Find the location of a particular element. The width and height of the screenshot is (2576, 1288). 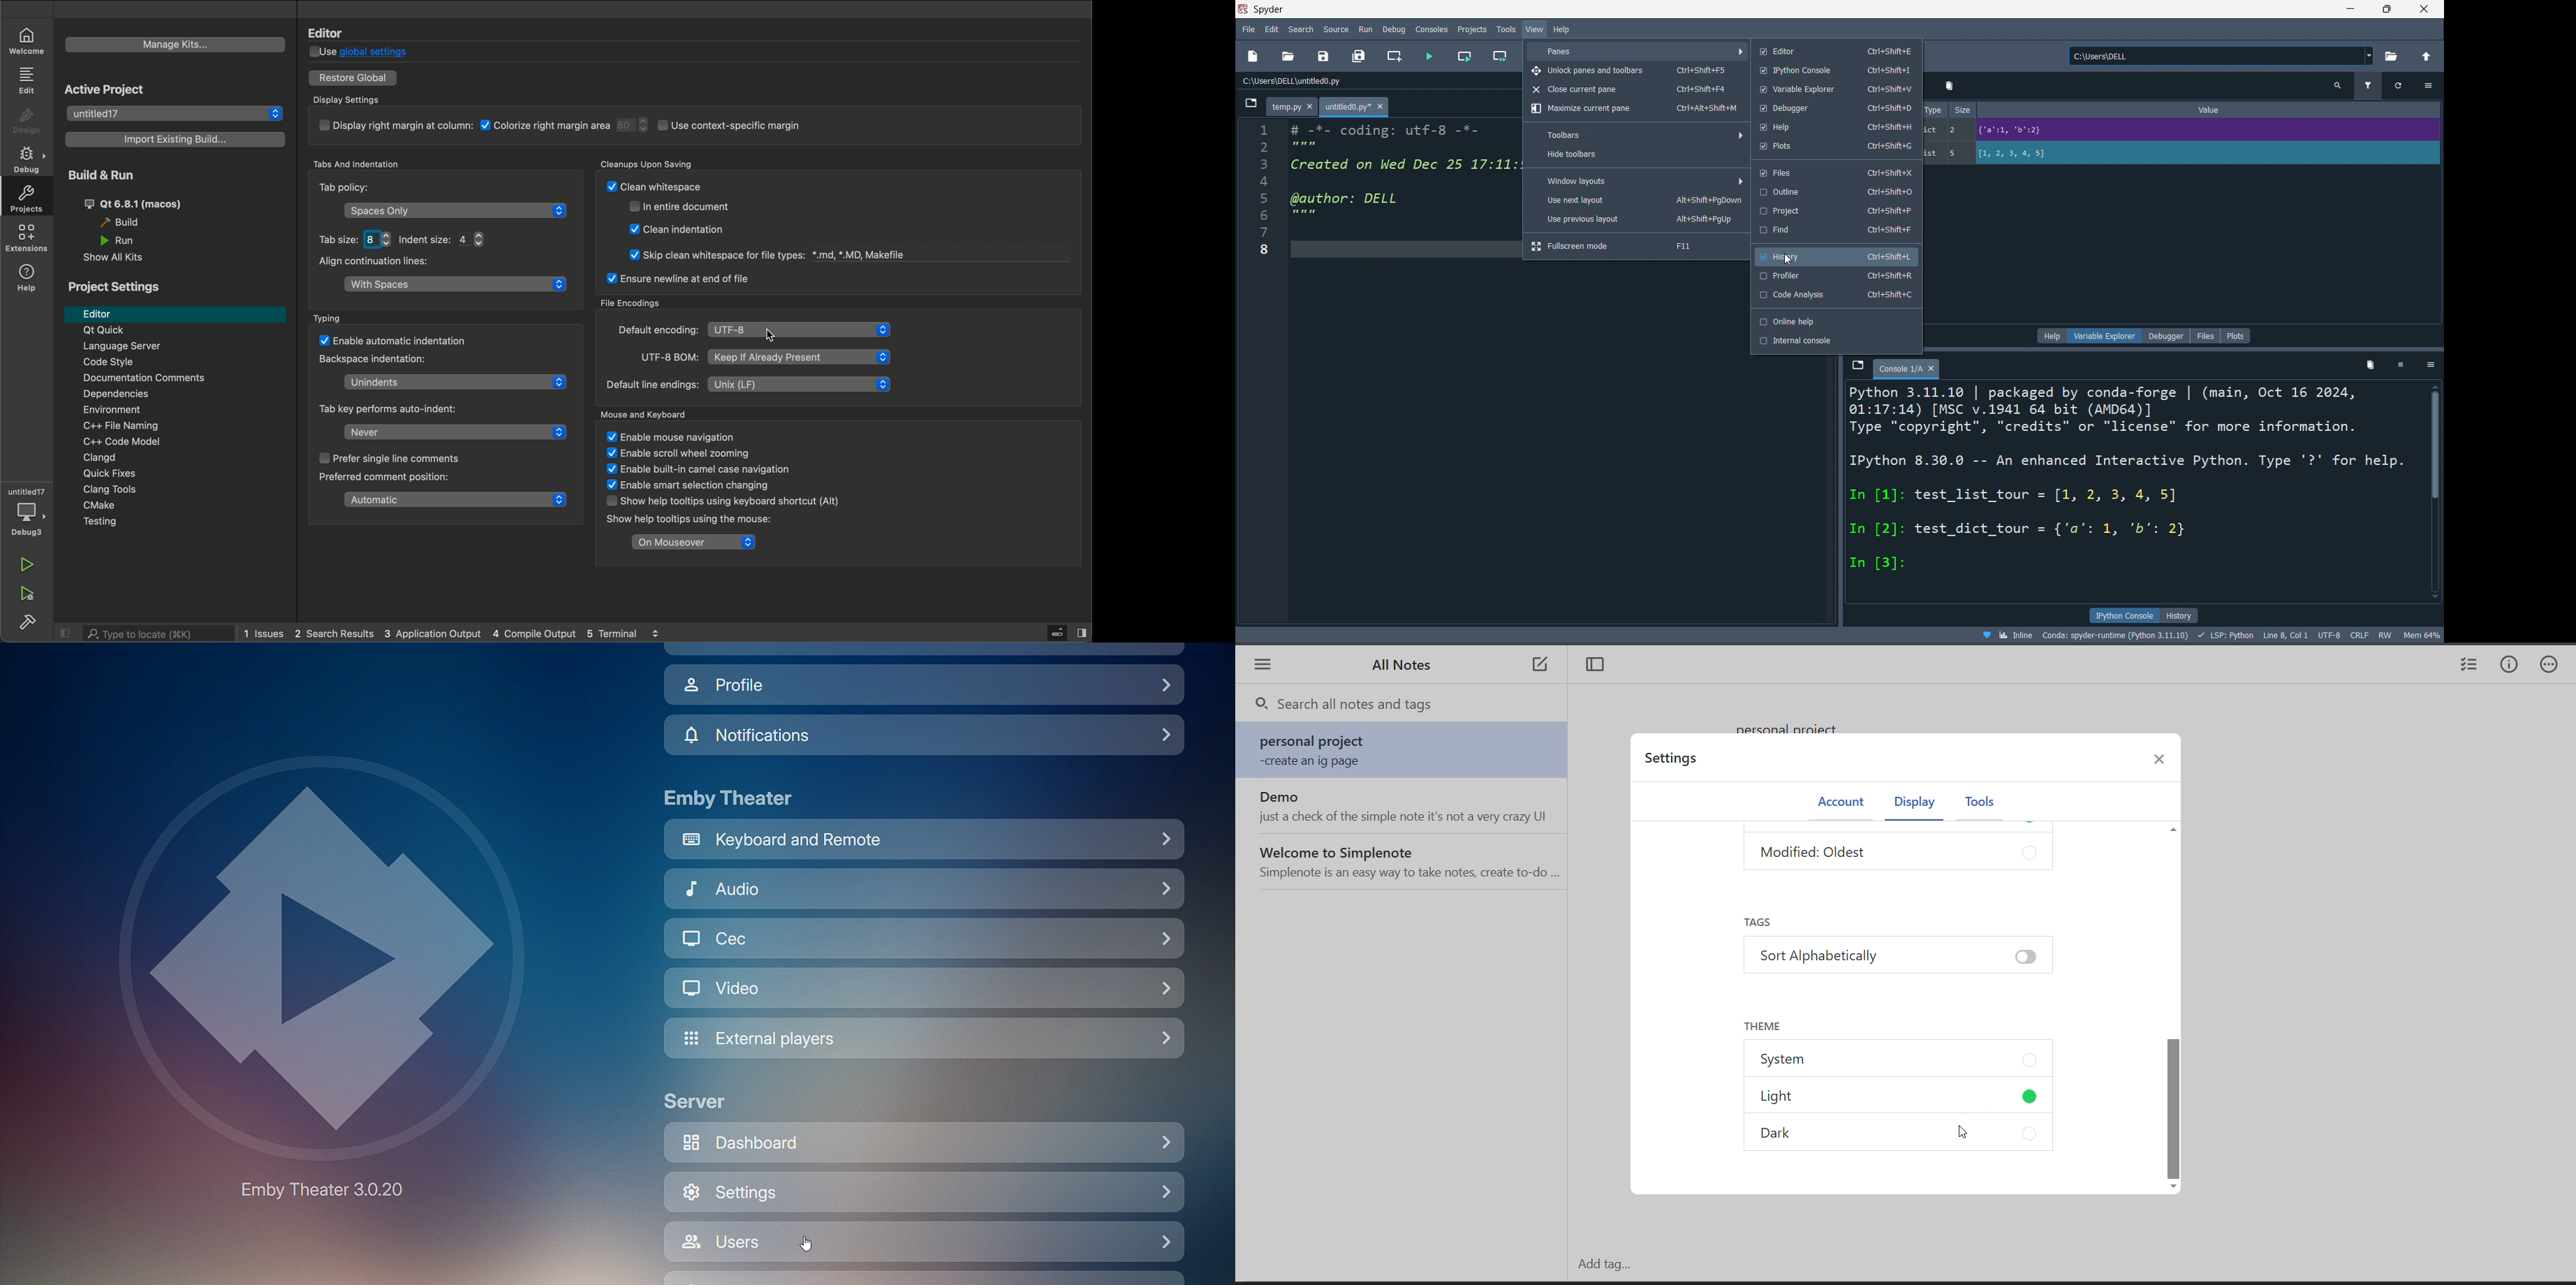

fullscreen mode is located at coordinates (1635, 246).